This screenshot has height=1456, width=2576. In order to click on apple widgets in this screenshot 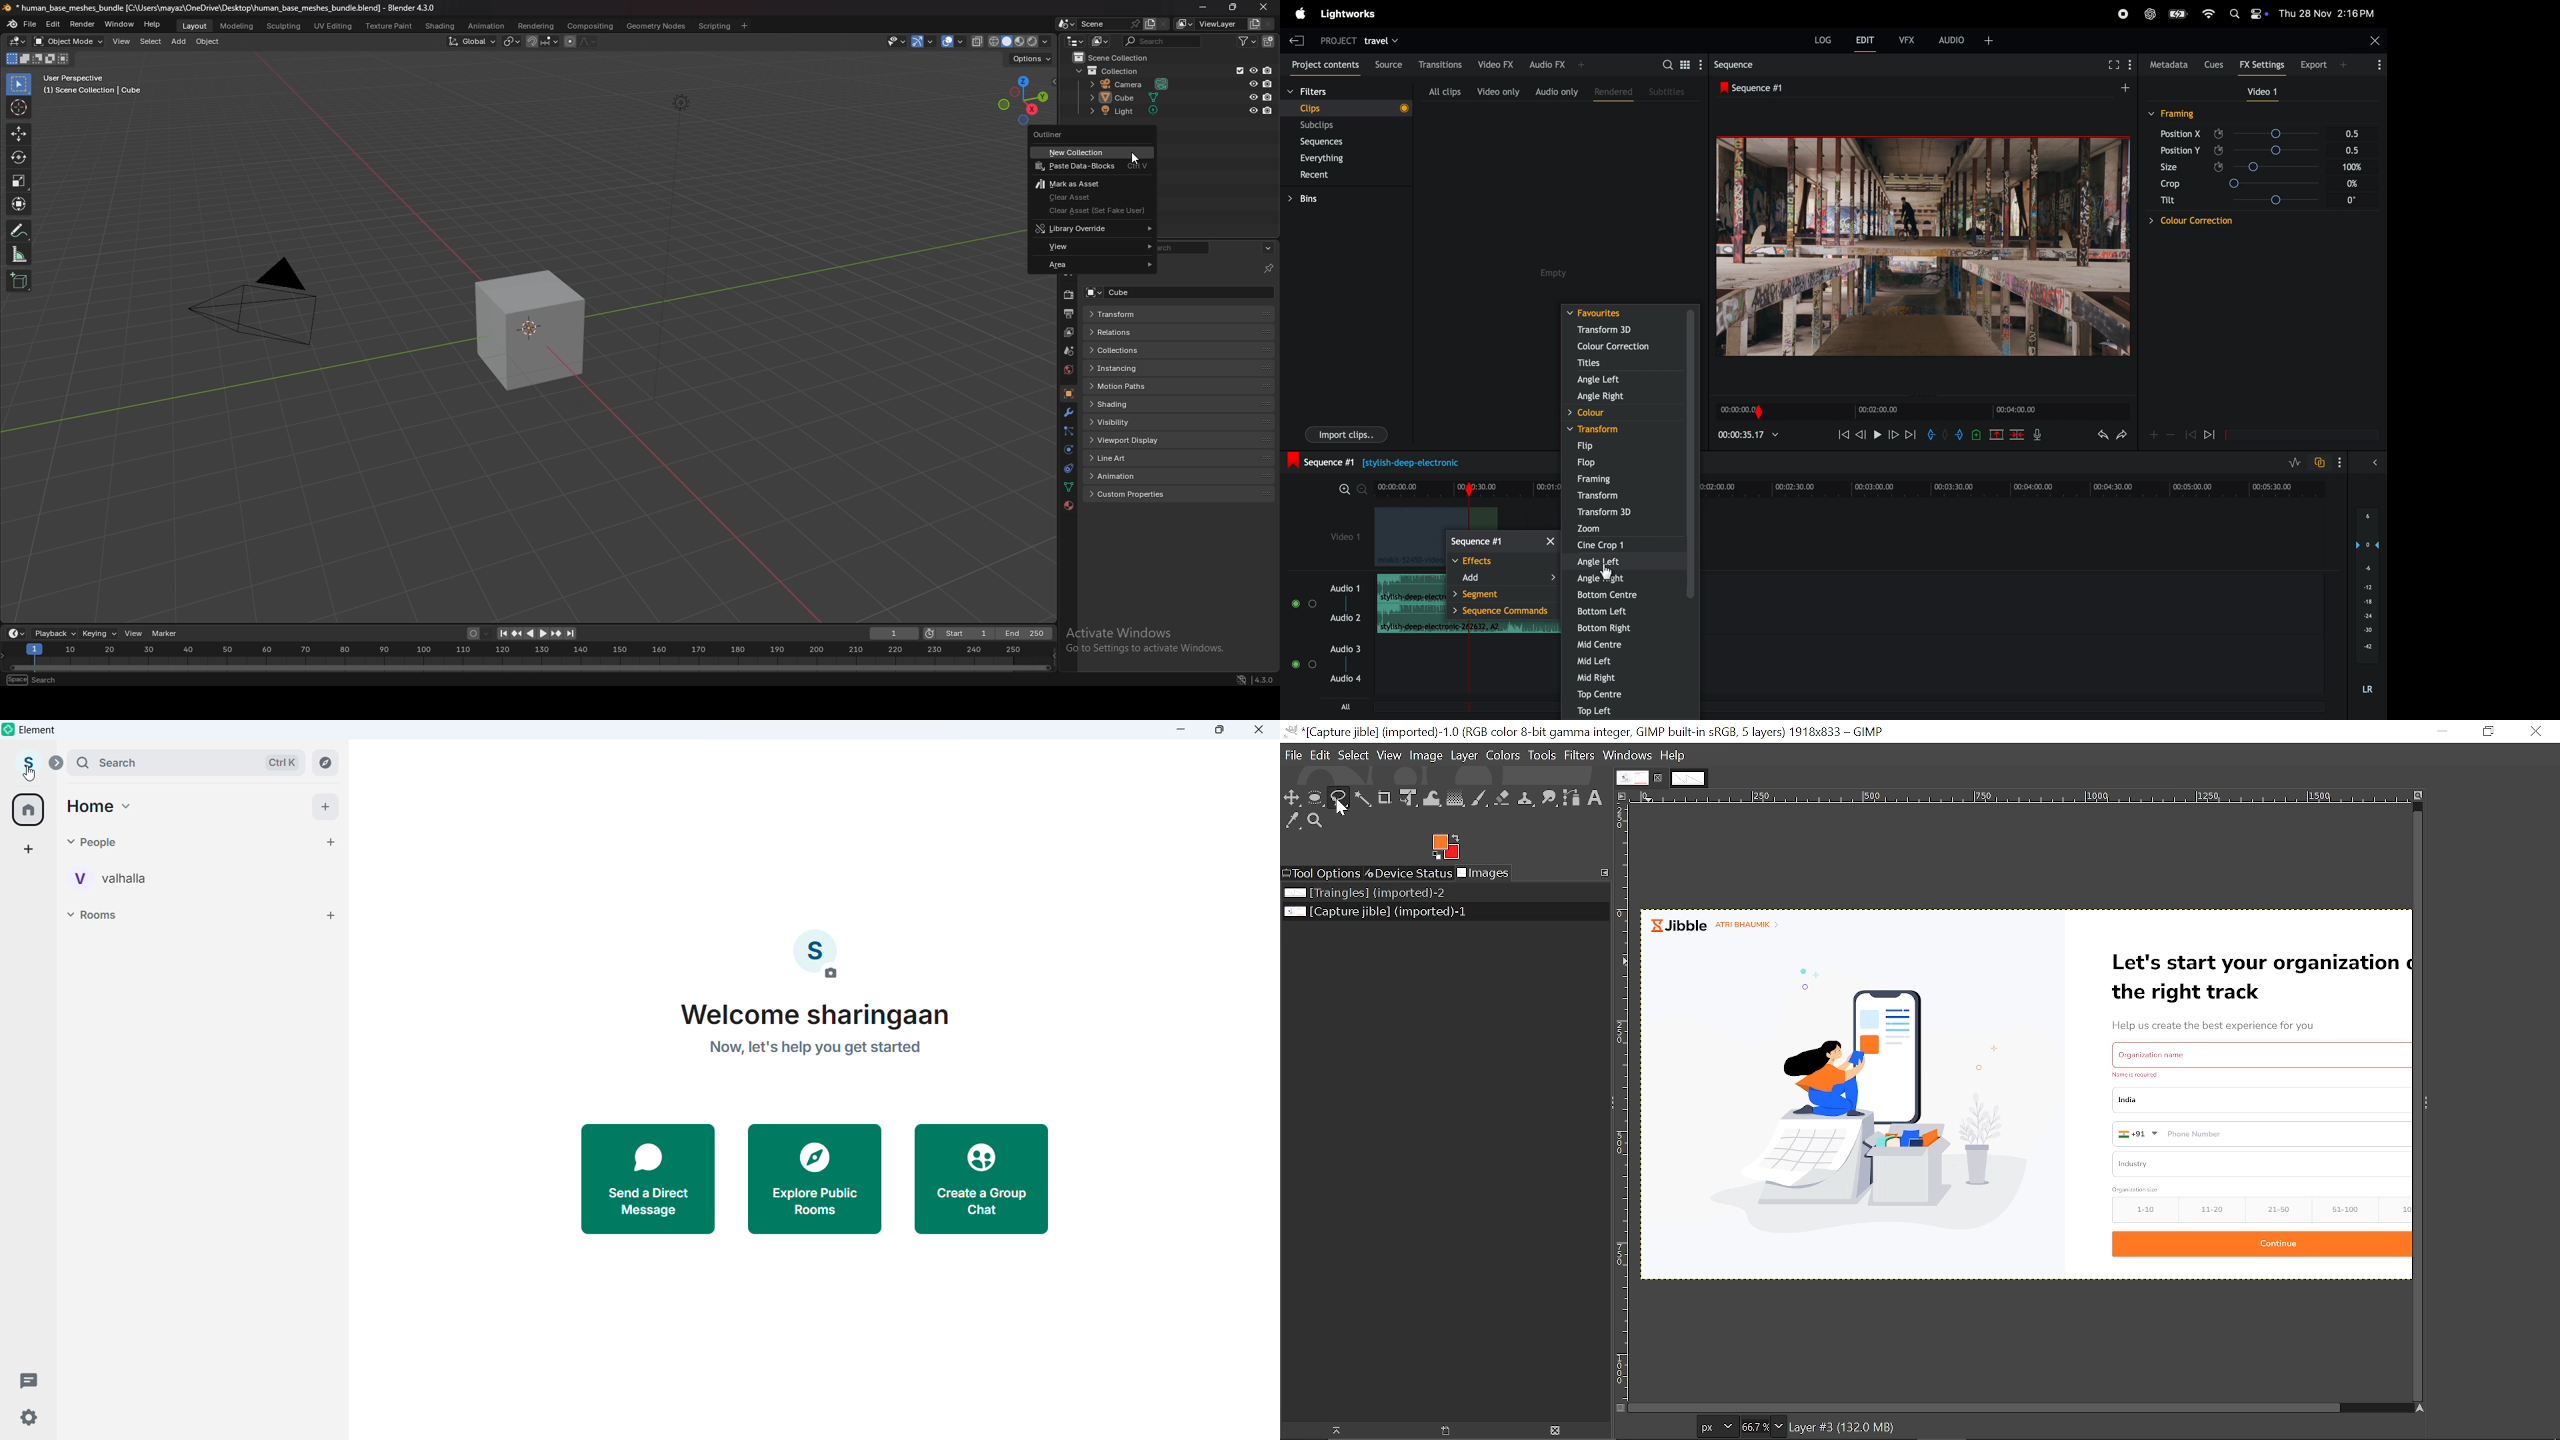, I will do `click(2247, 12)`.